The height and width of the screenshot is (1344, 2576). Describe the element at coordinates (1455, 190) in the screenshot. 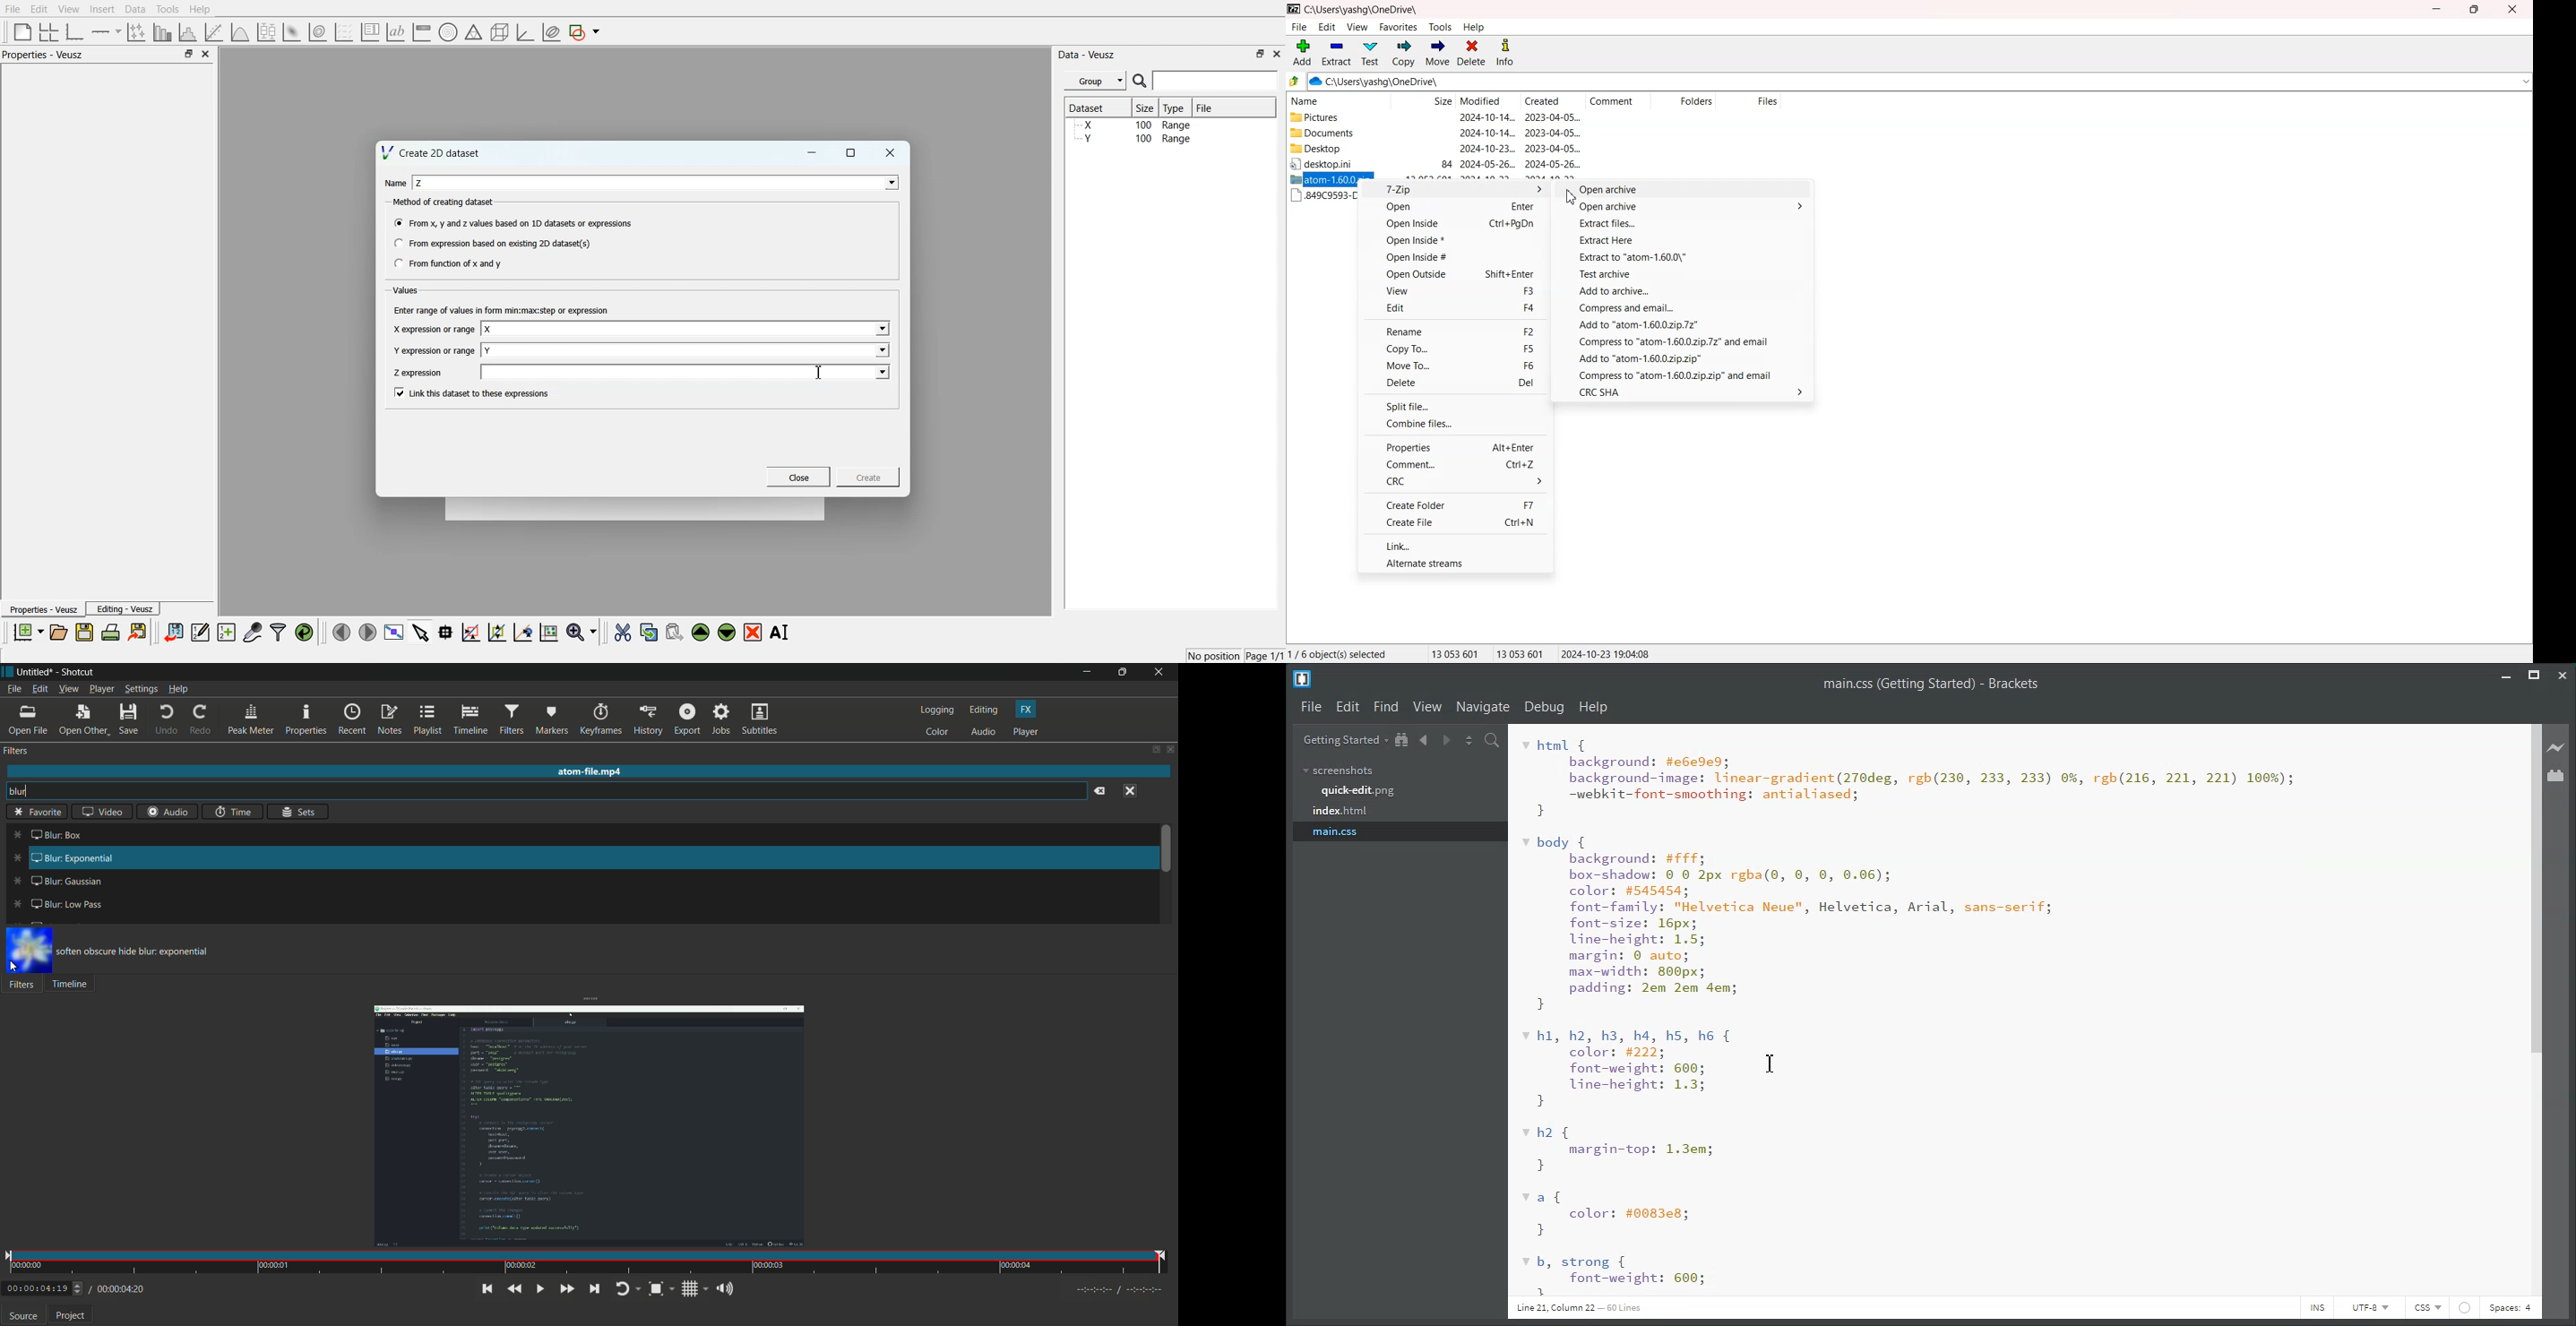

I see `7-Zip` at that location.